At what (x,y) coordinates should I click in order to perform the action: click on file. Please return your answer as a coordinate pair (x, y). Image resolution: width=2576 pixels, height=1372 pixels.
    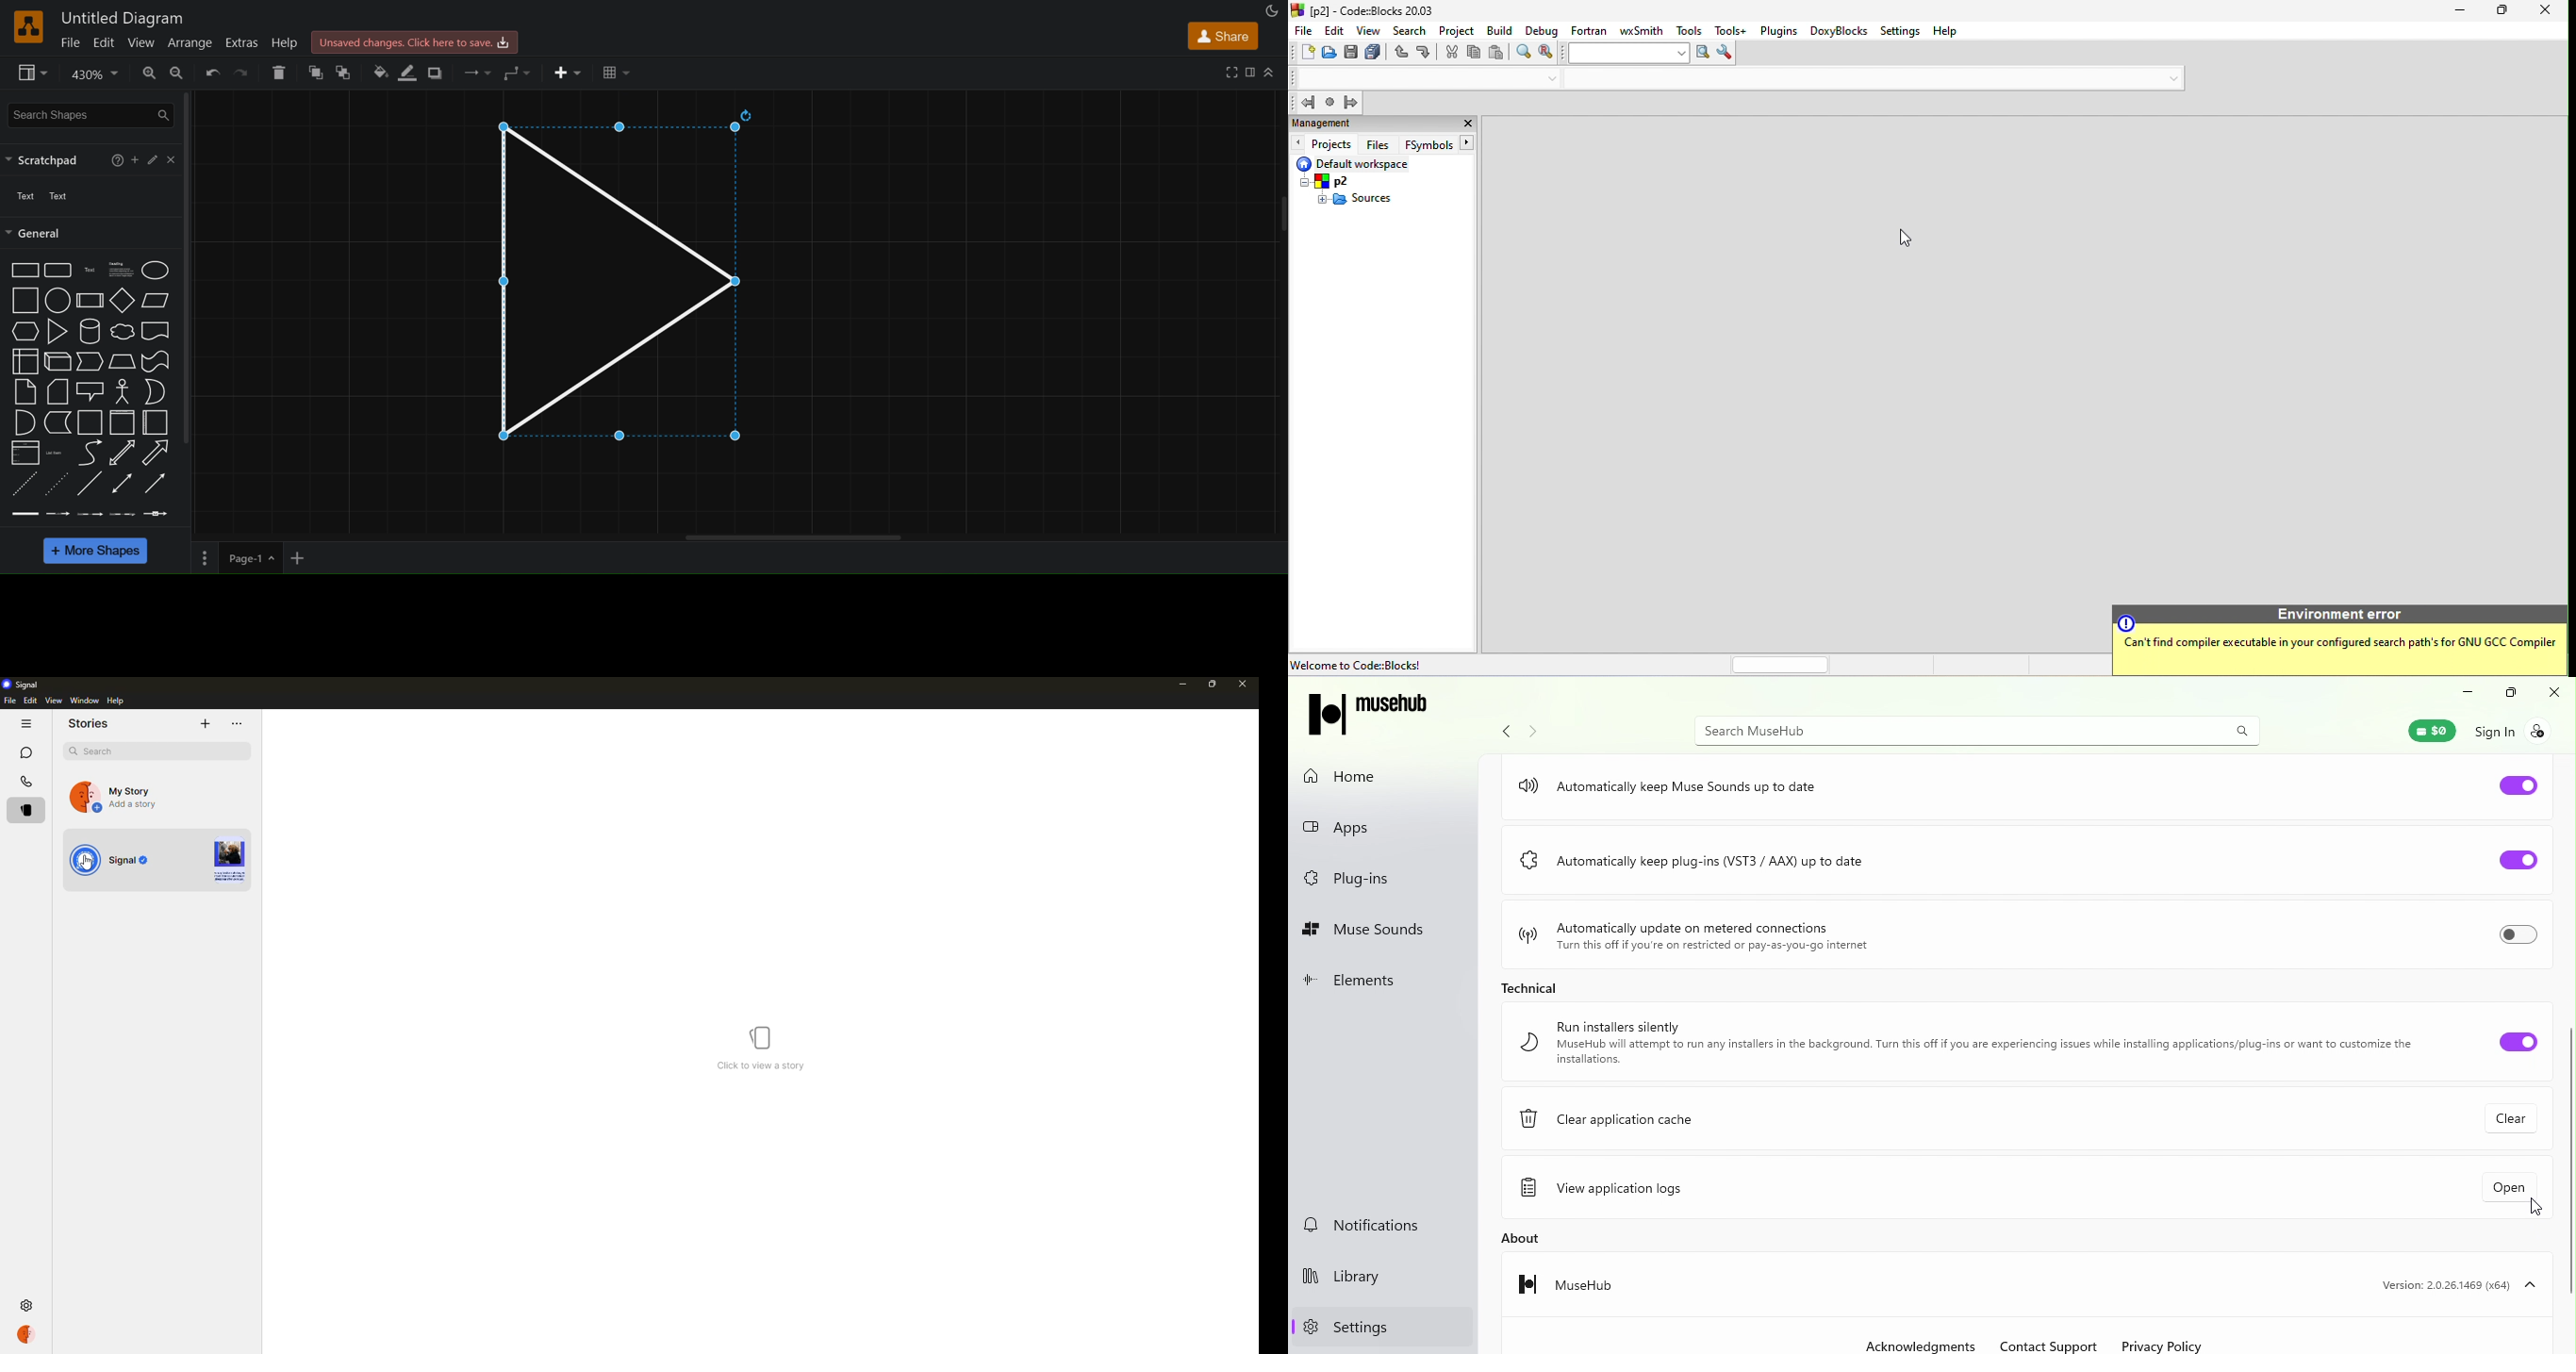
    Looking at the image, I should click on (71, 42).